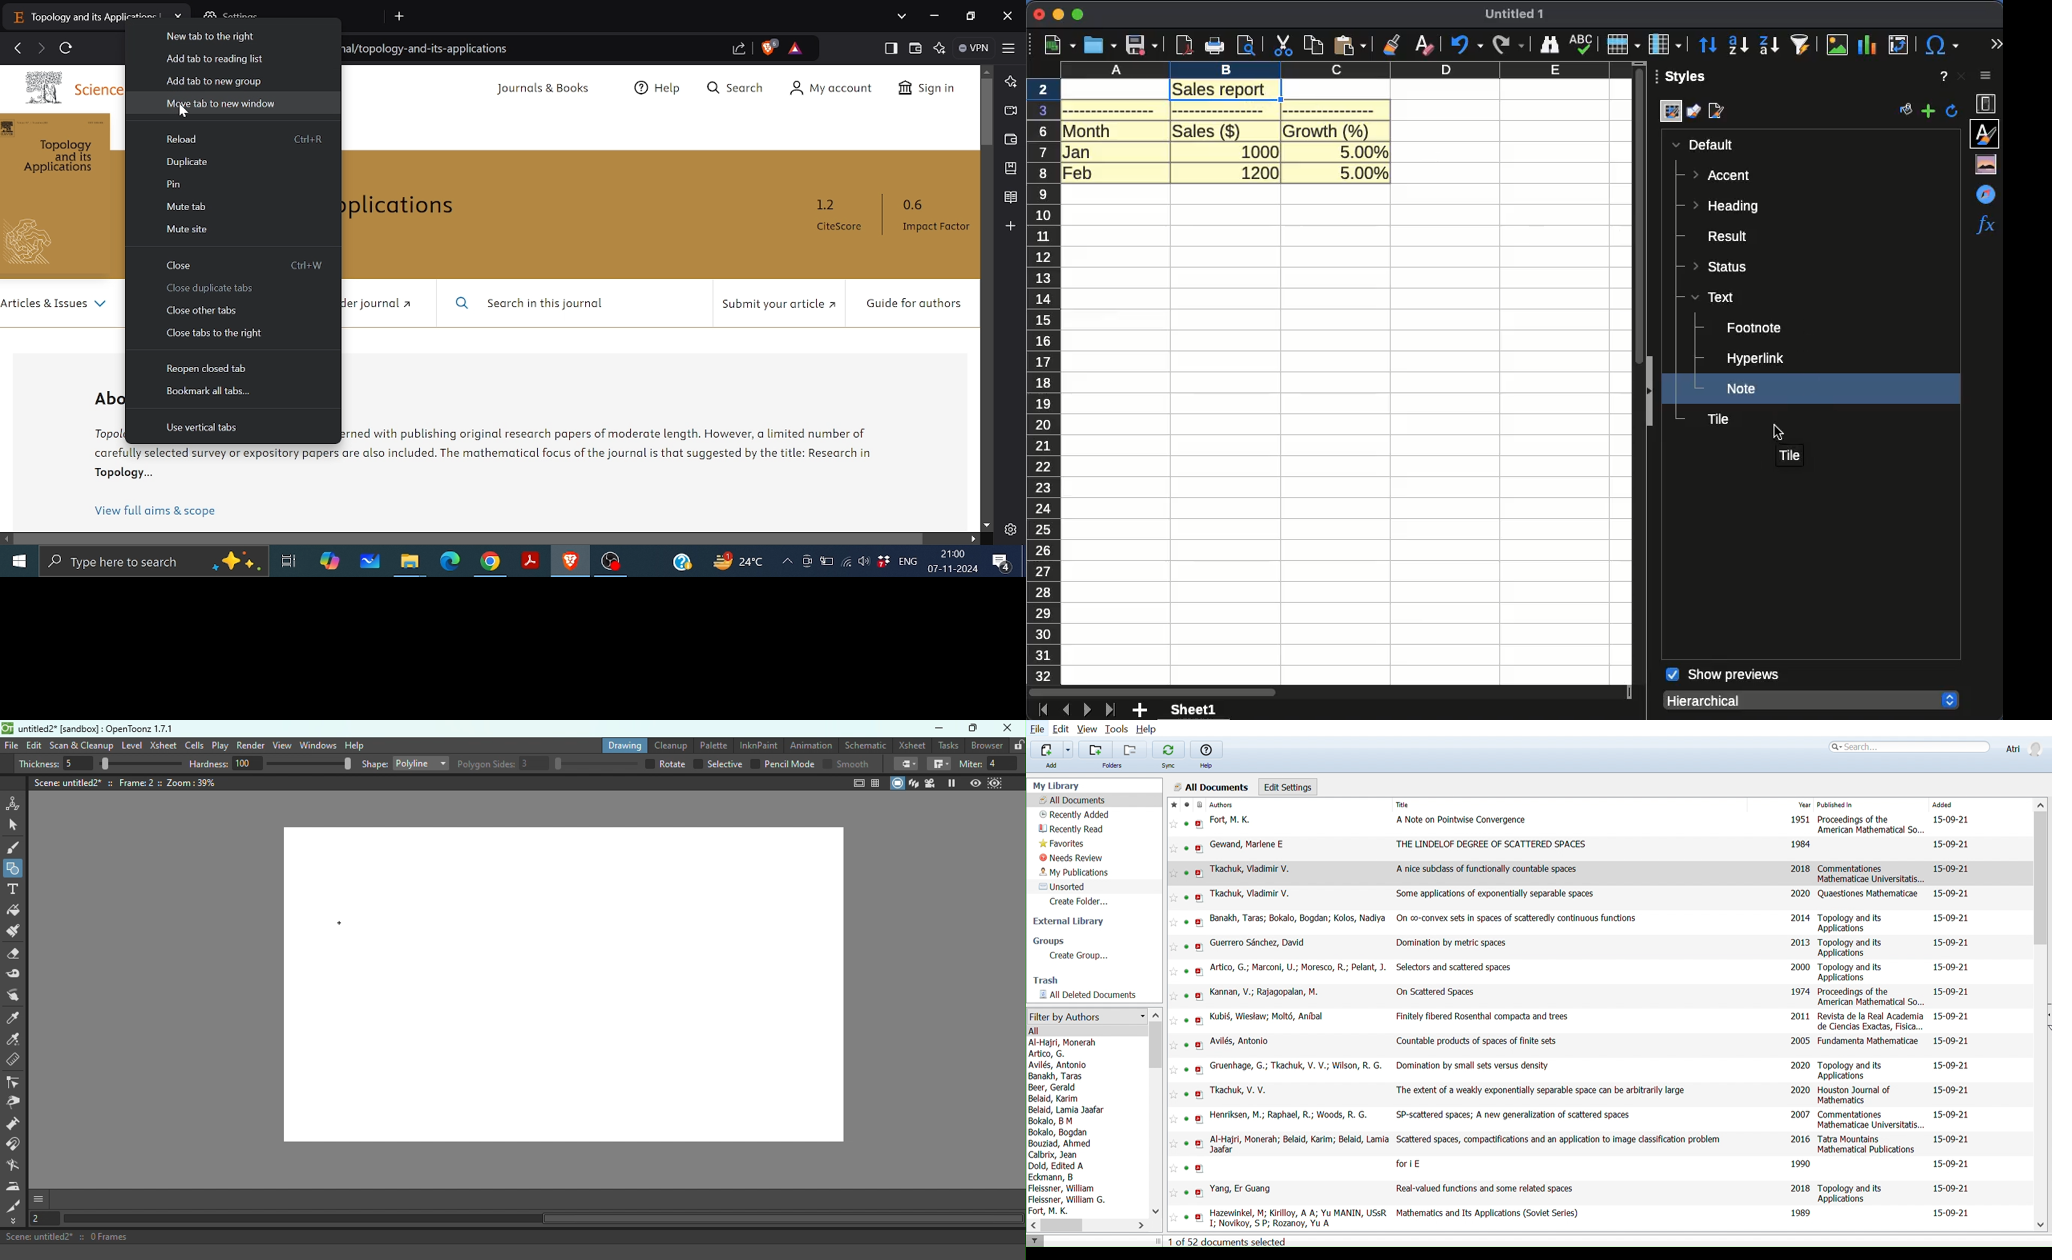  Describe the element at coordinates (1173, 972) in the screenshot. I see `Add this reference to favorites` at that location.